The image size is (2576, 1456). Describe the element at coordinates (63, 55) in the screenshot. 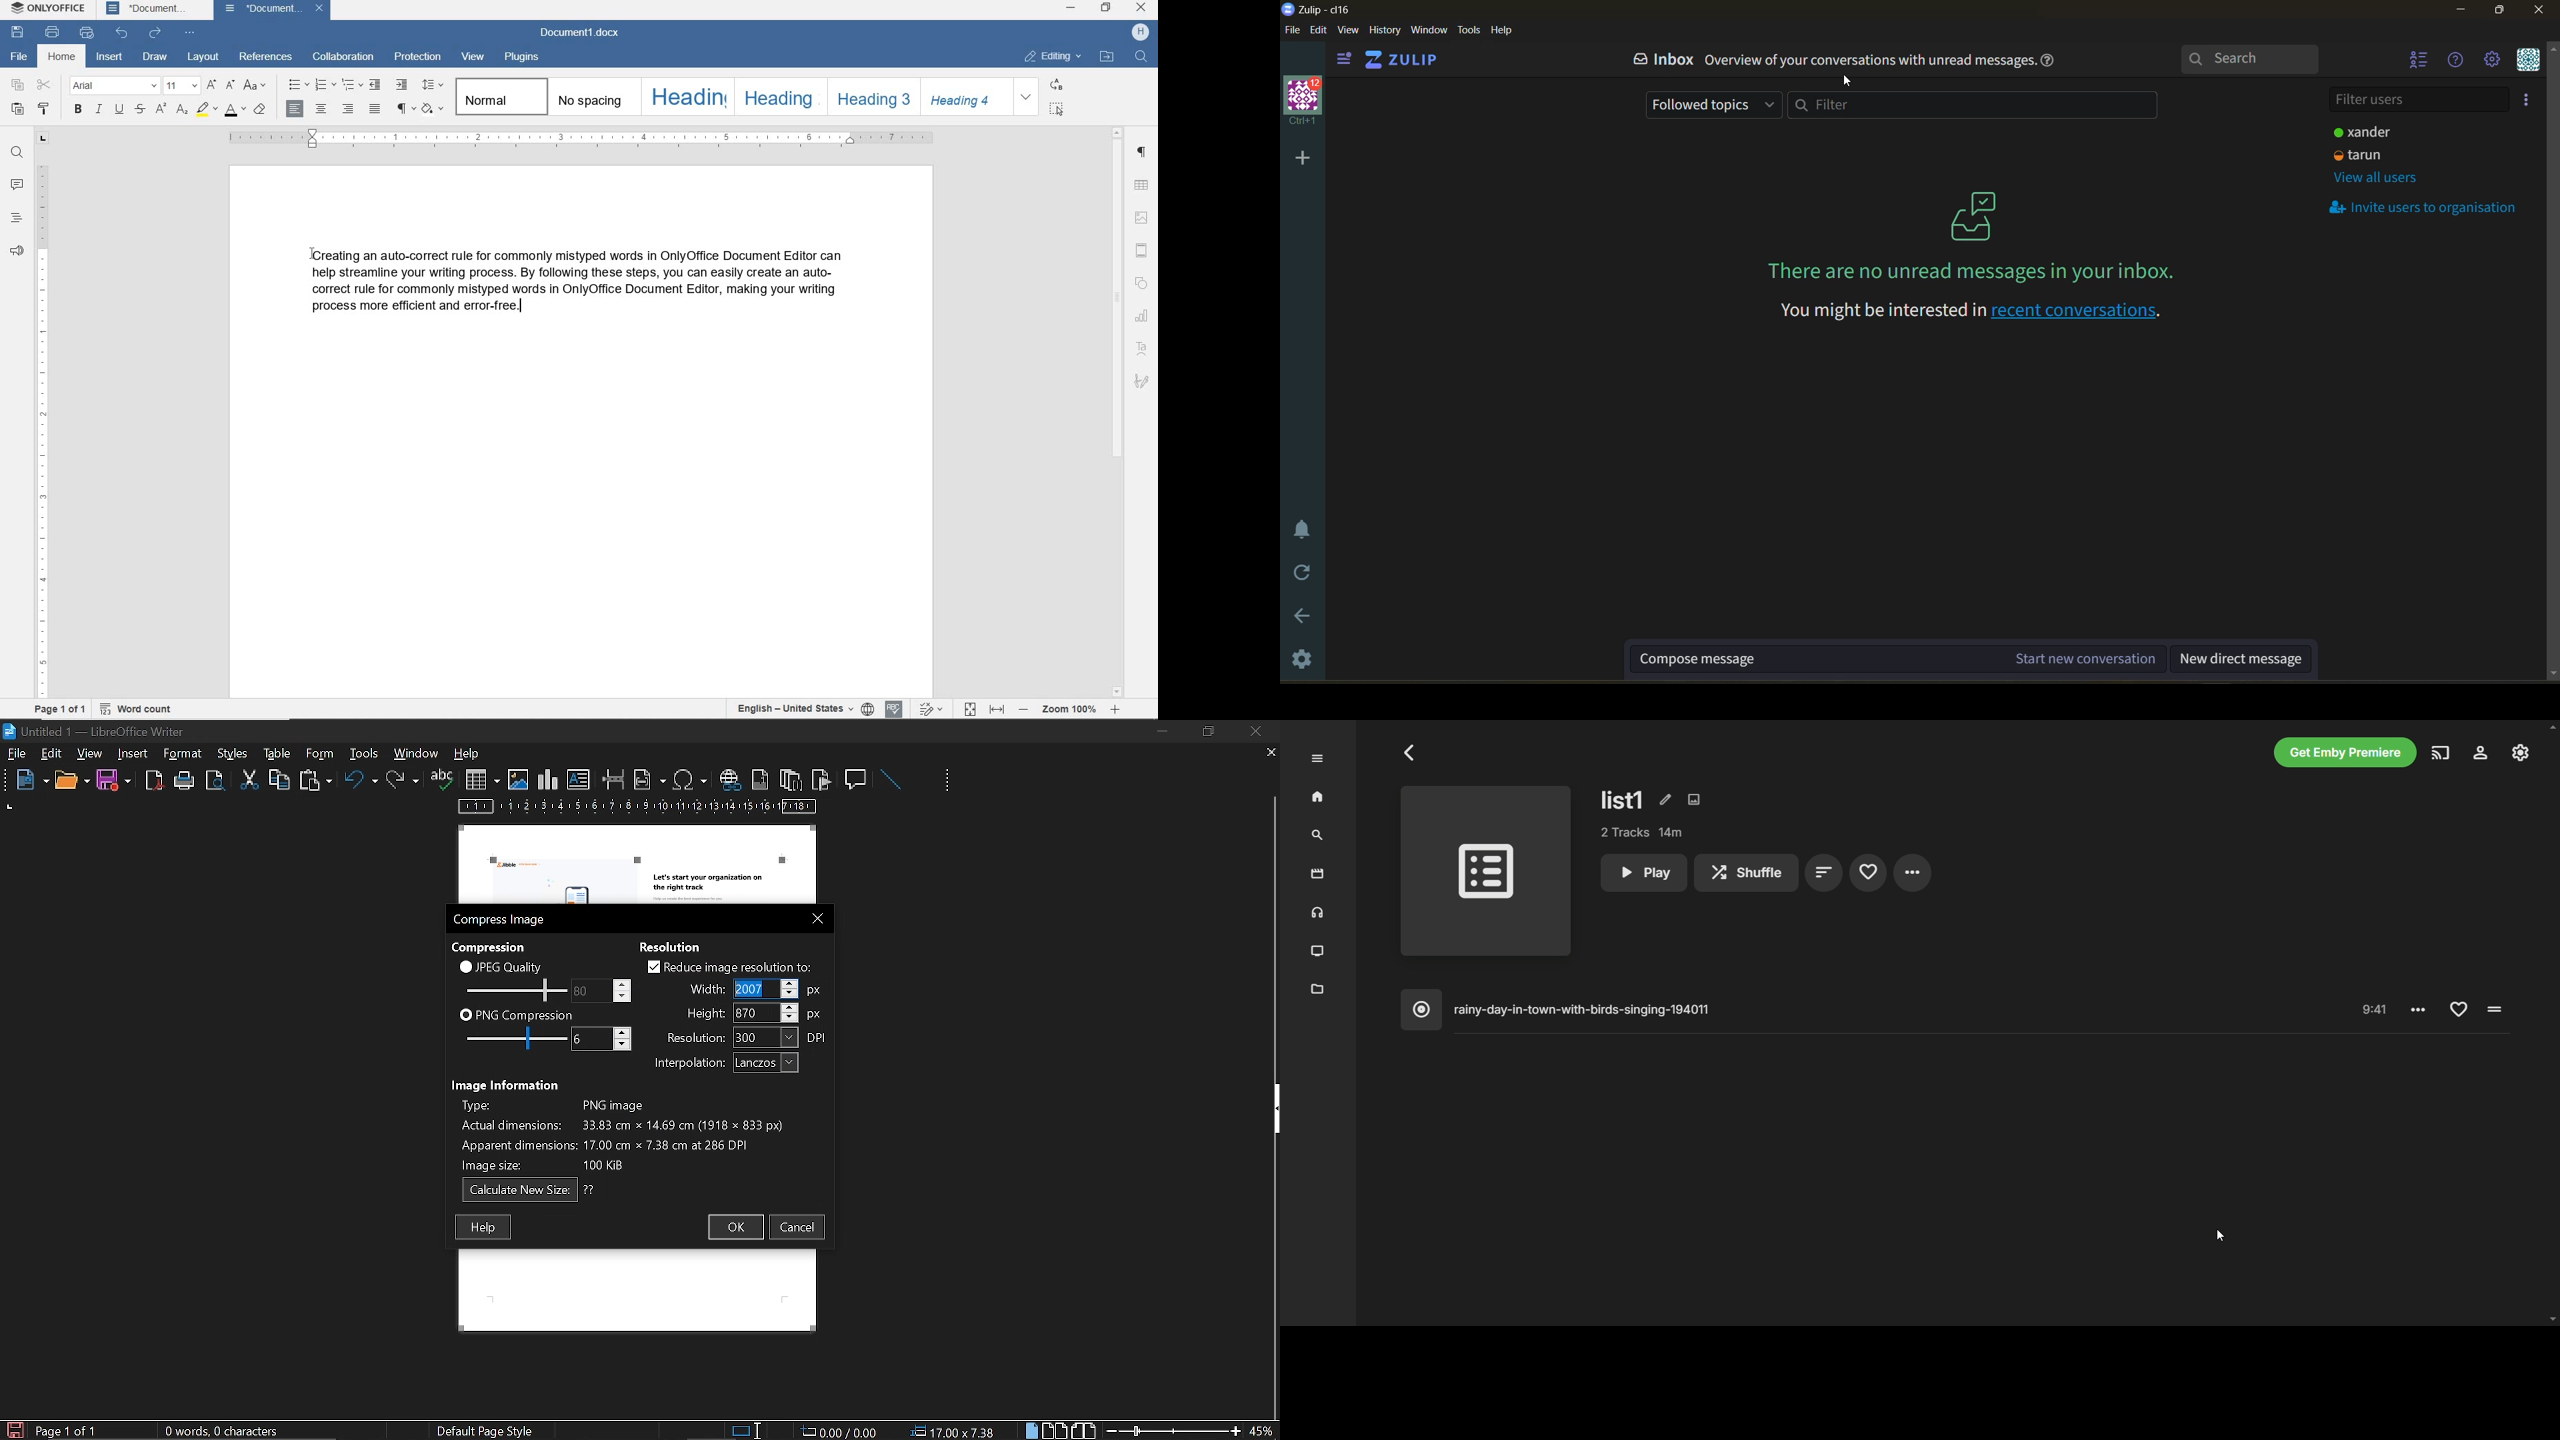

I see `home` at that location.